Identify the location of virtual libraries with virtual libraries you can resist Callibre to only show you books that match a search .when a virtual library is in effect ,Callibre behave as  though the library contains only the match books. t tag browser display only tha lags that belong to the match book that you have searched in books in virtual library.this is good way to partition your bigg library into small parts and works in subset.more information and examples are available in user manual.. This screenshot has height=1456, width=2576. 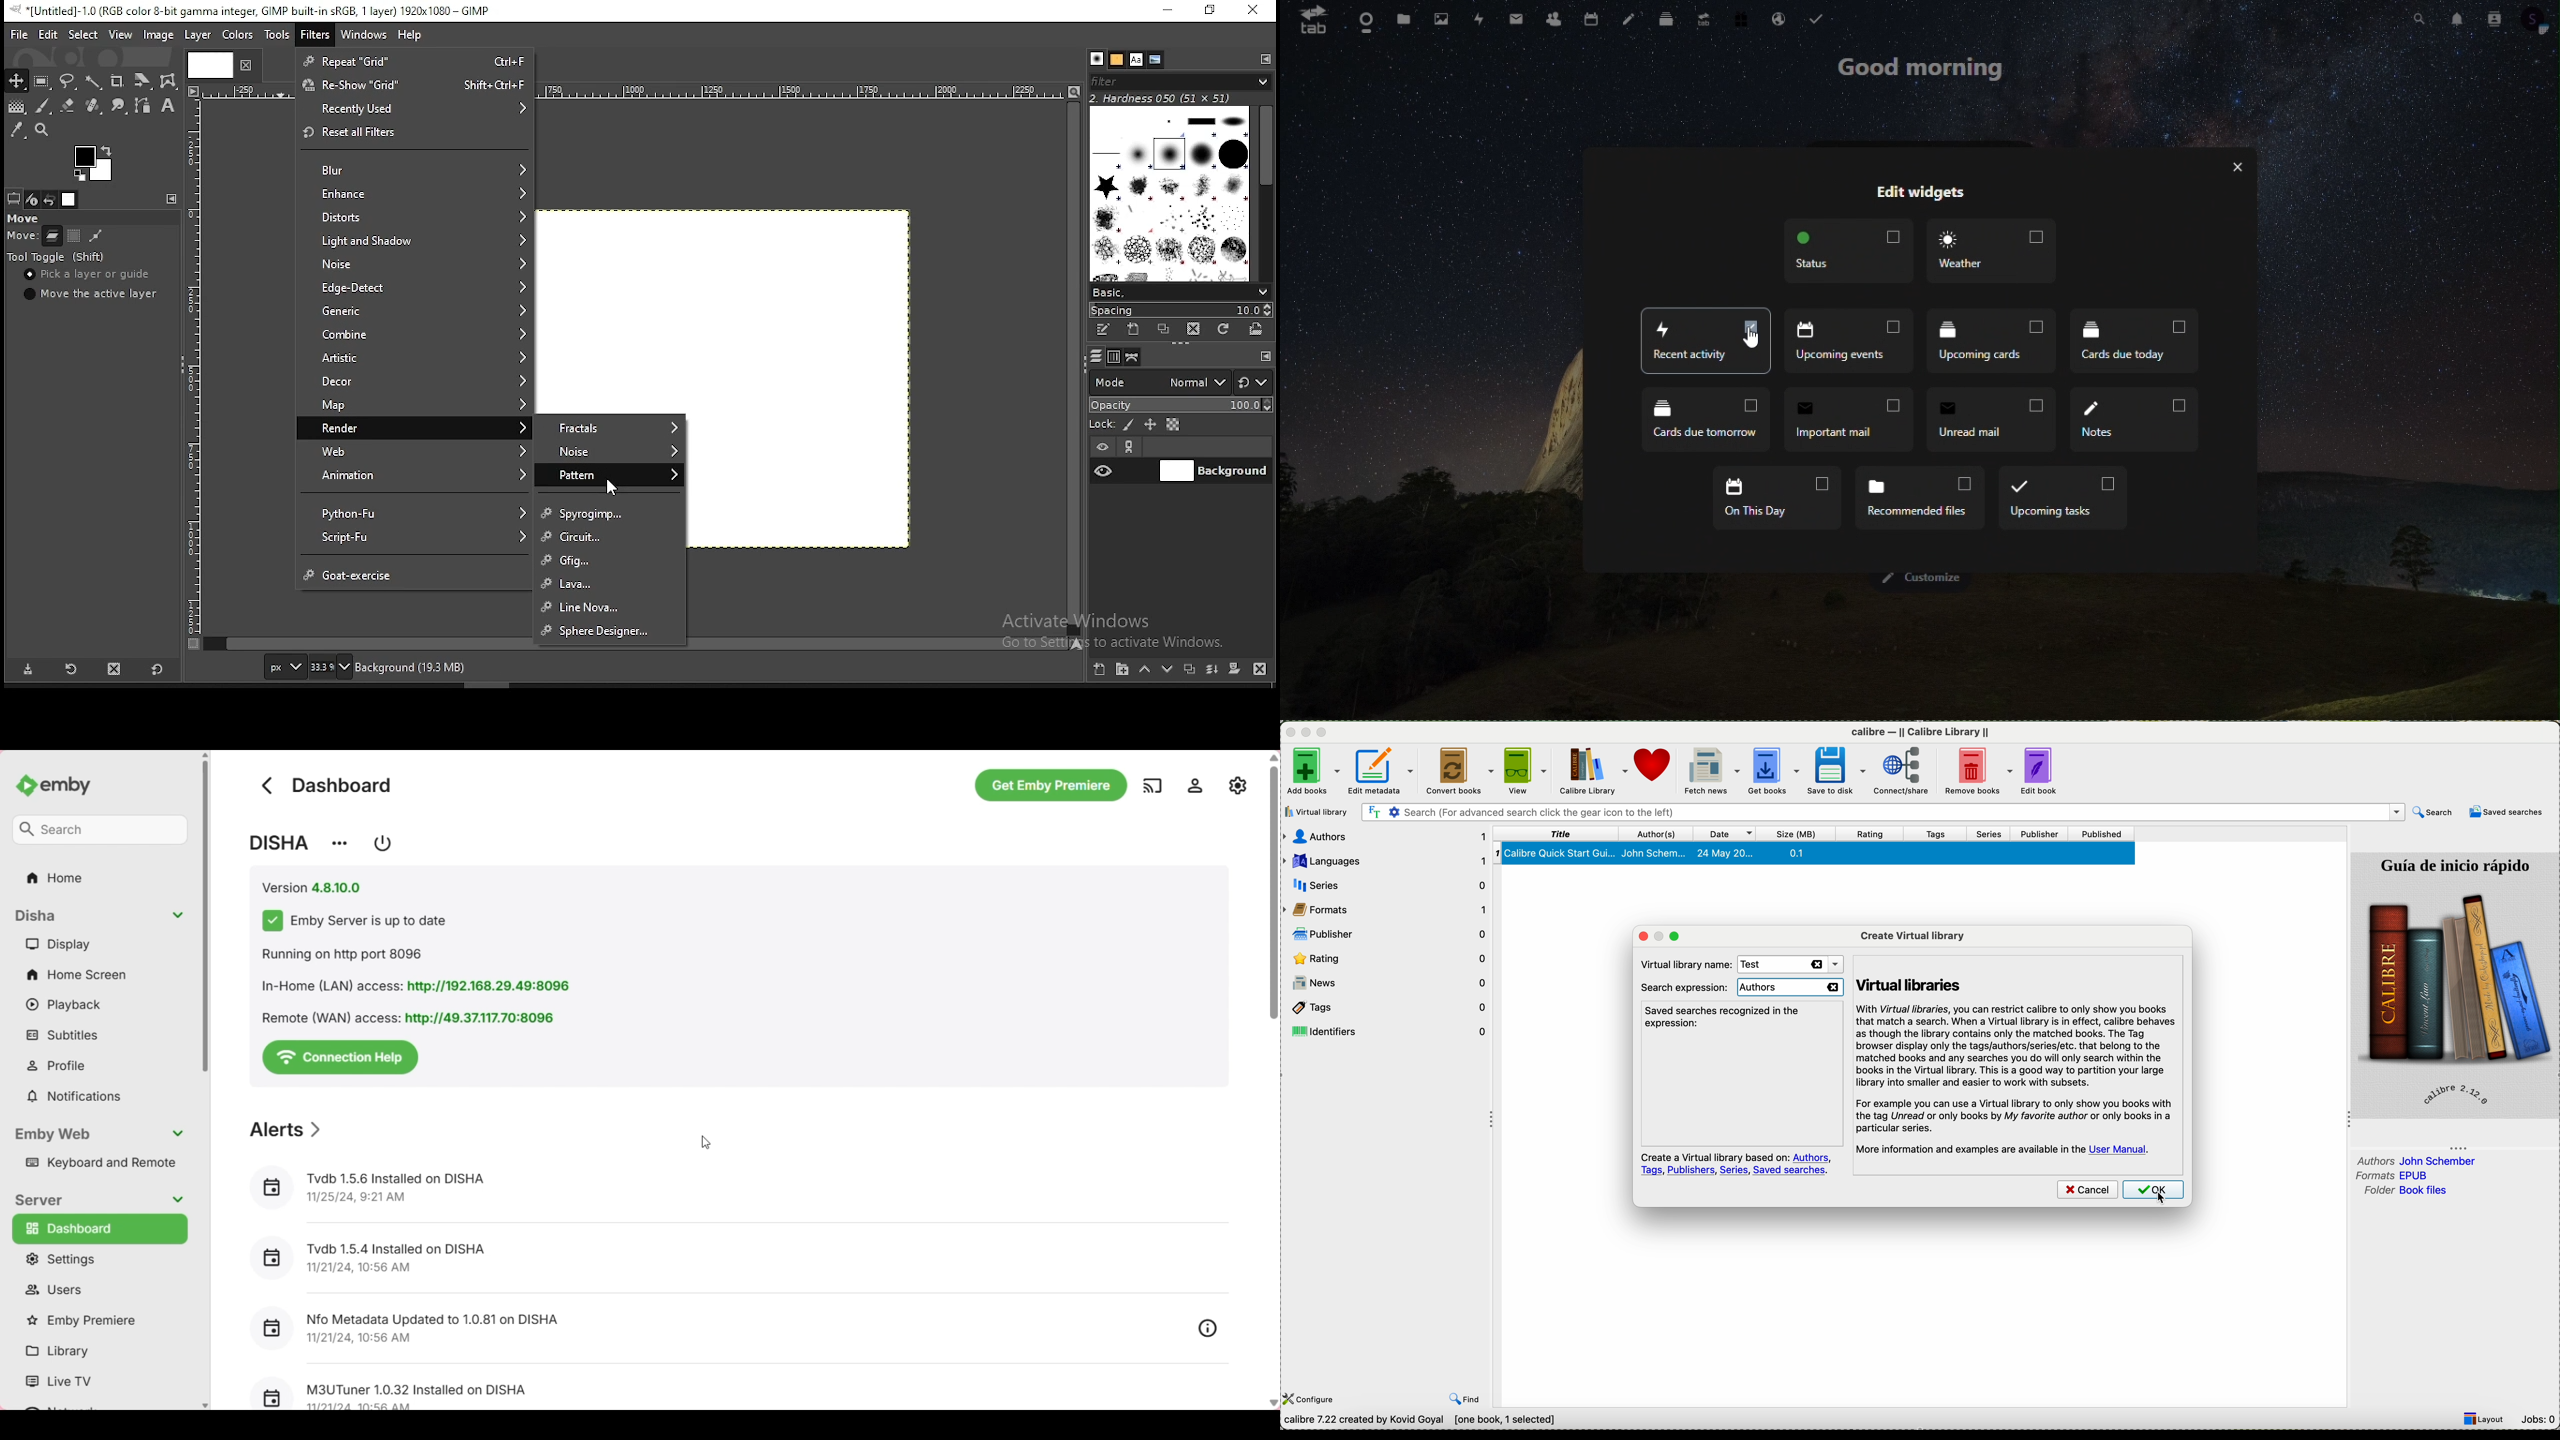
(2018, 1059).